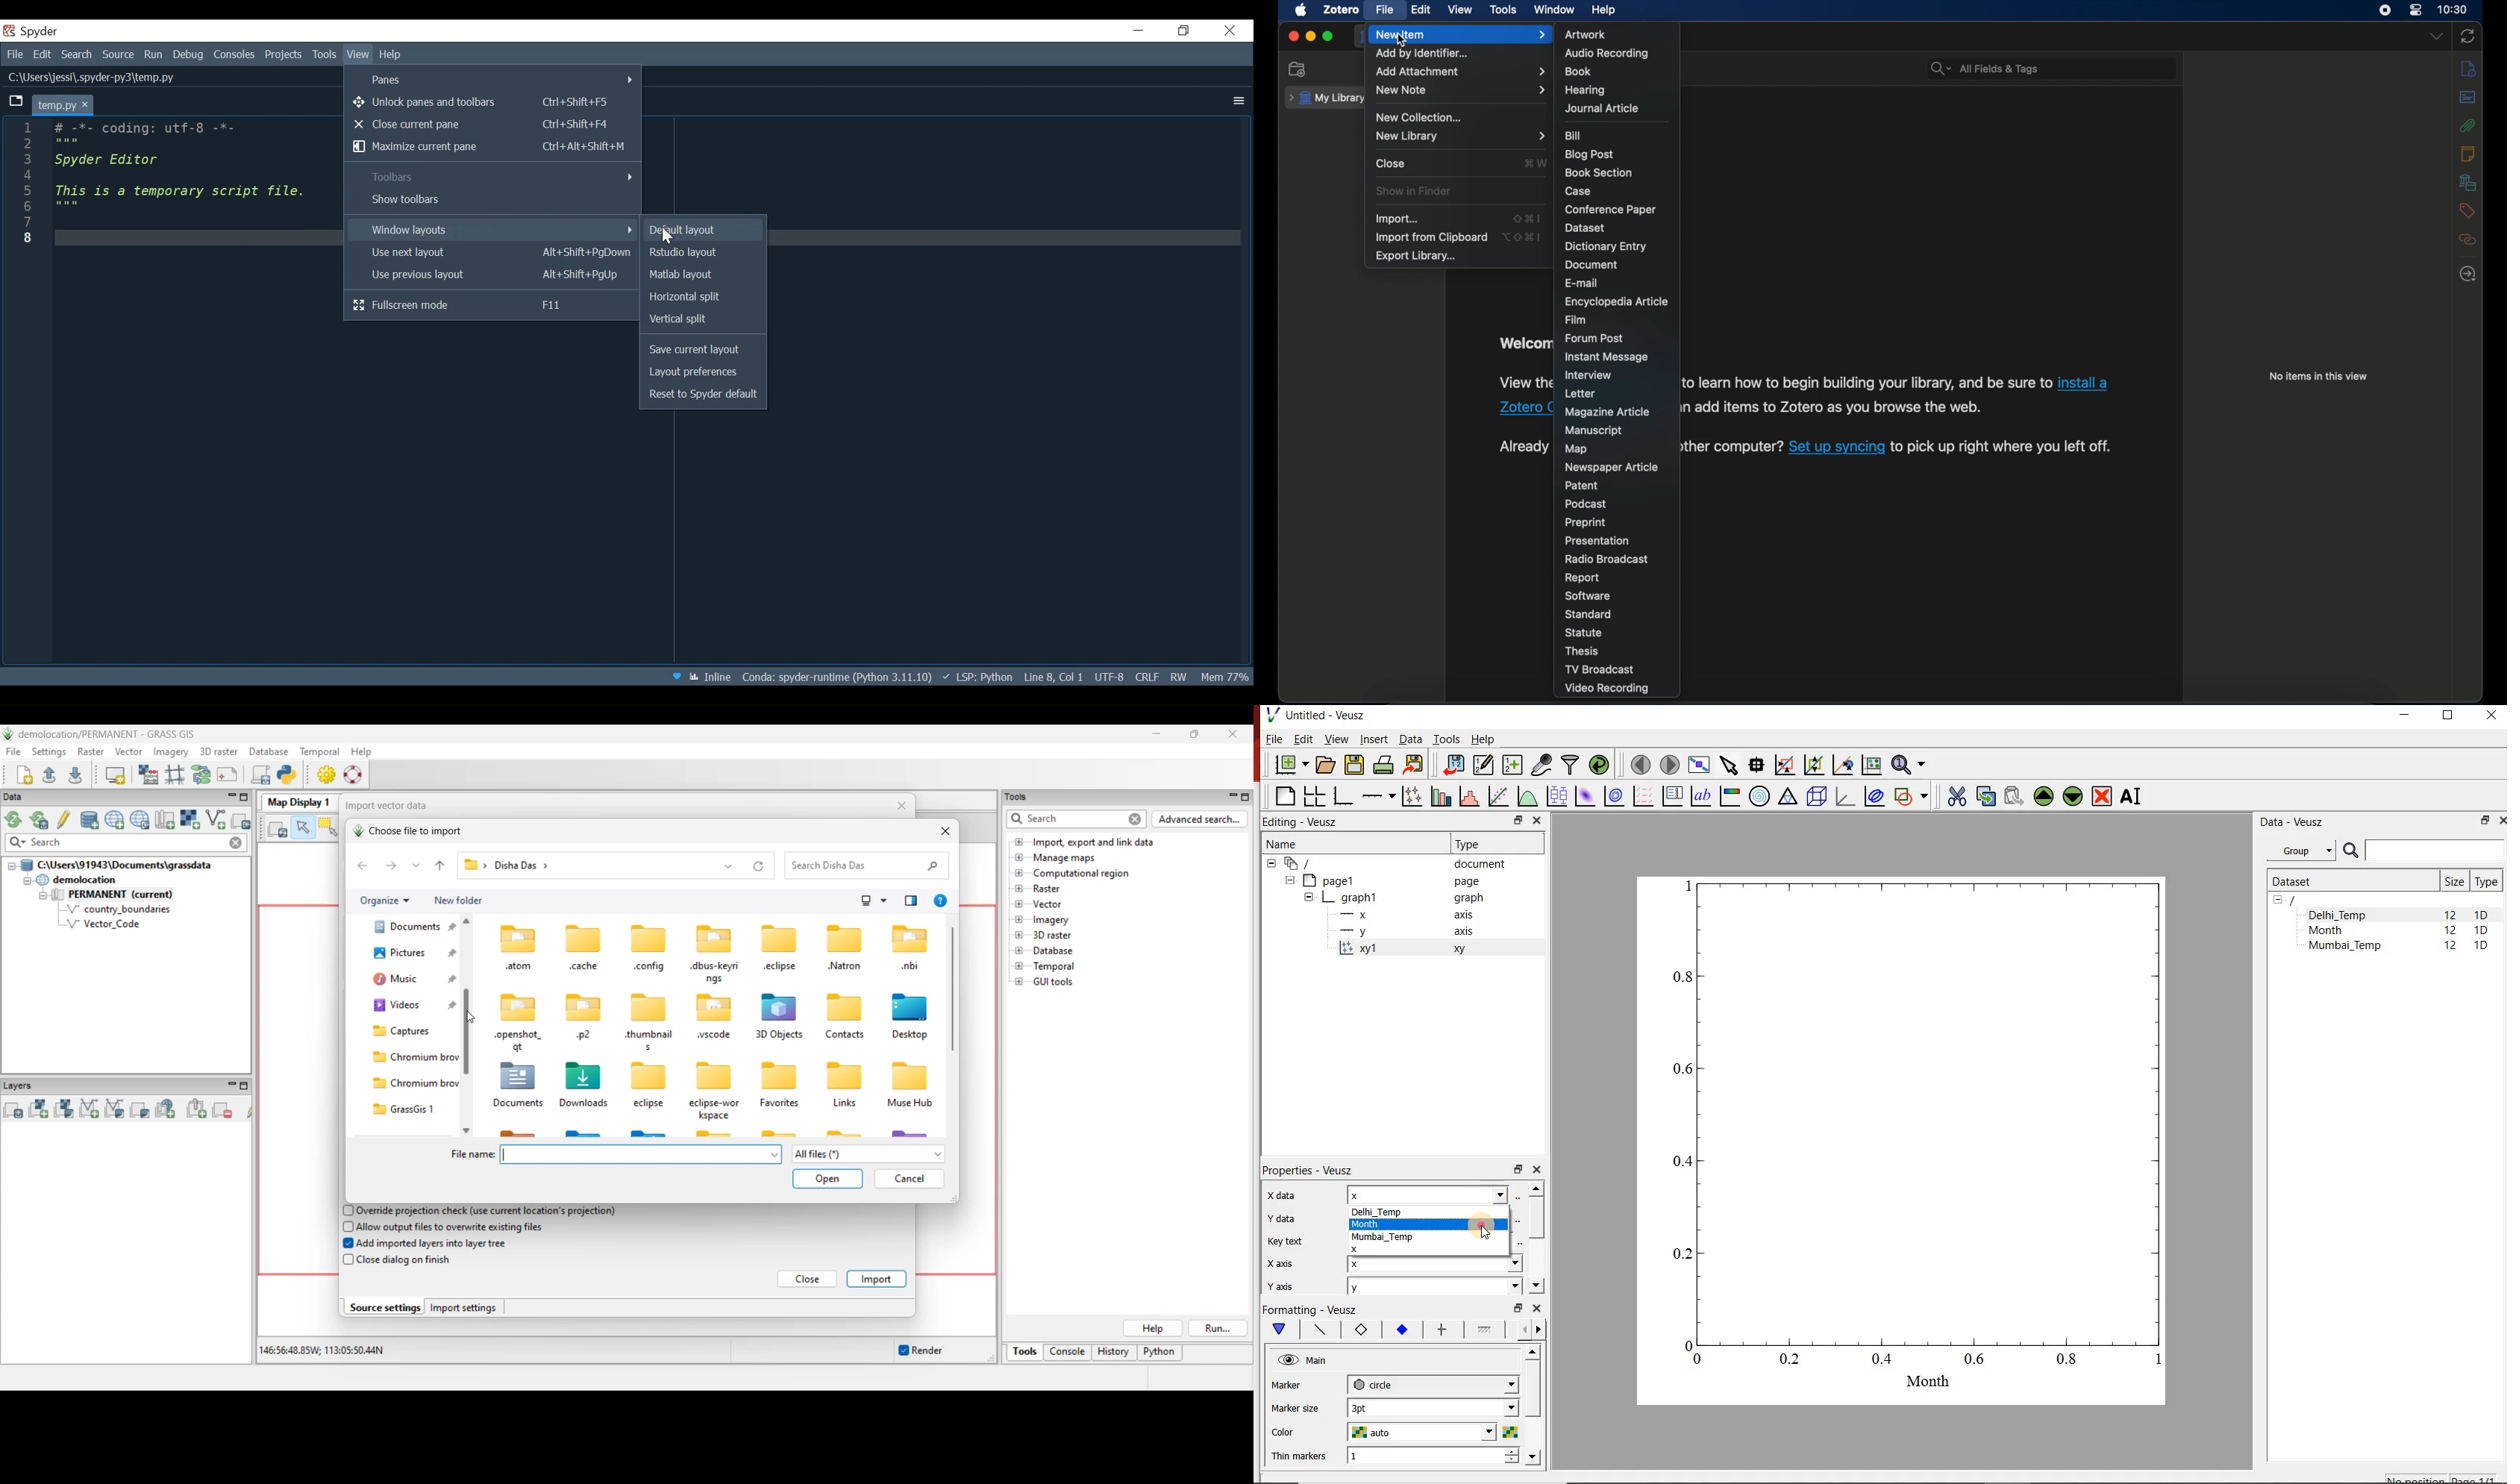 This screenshot has height=1484, width=2520. I want to click on map, so click(1576, 449).